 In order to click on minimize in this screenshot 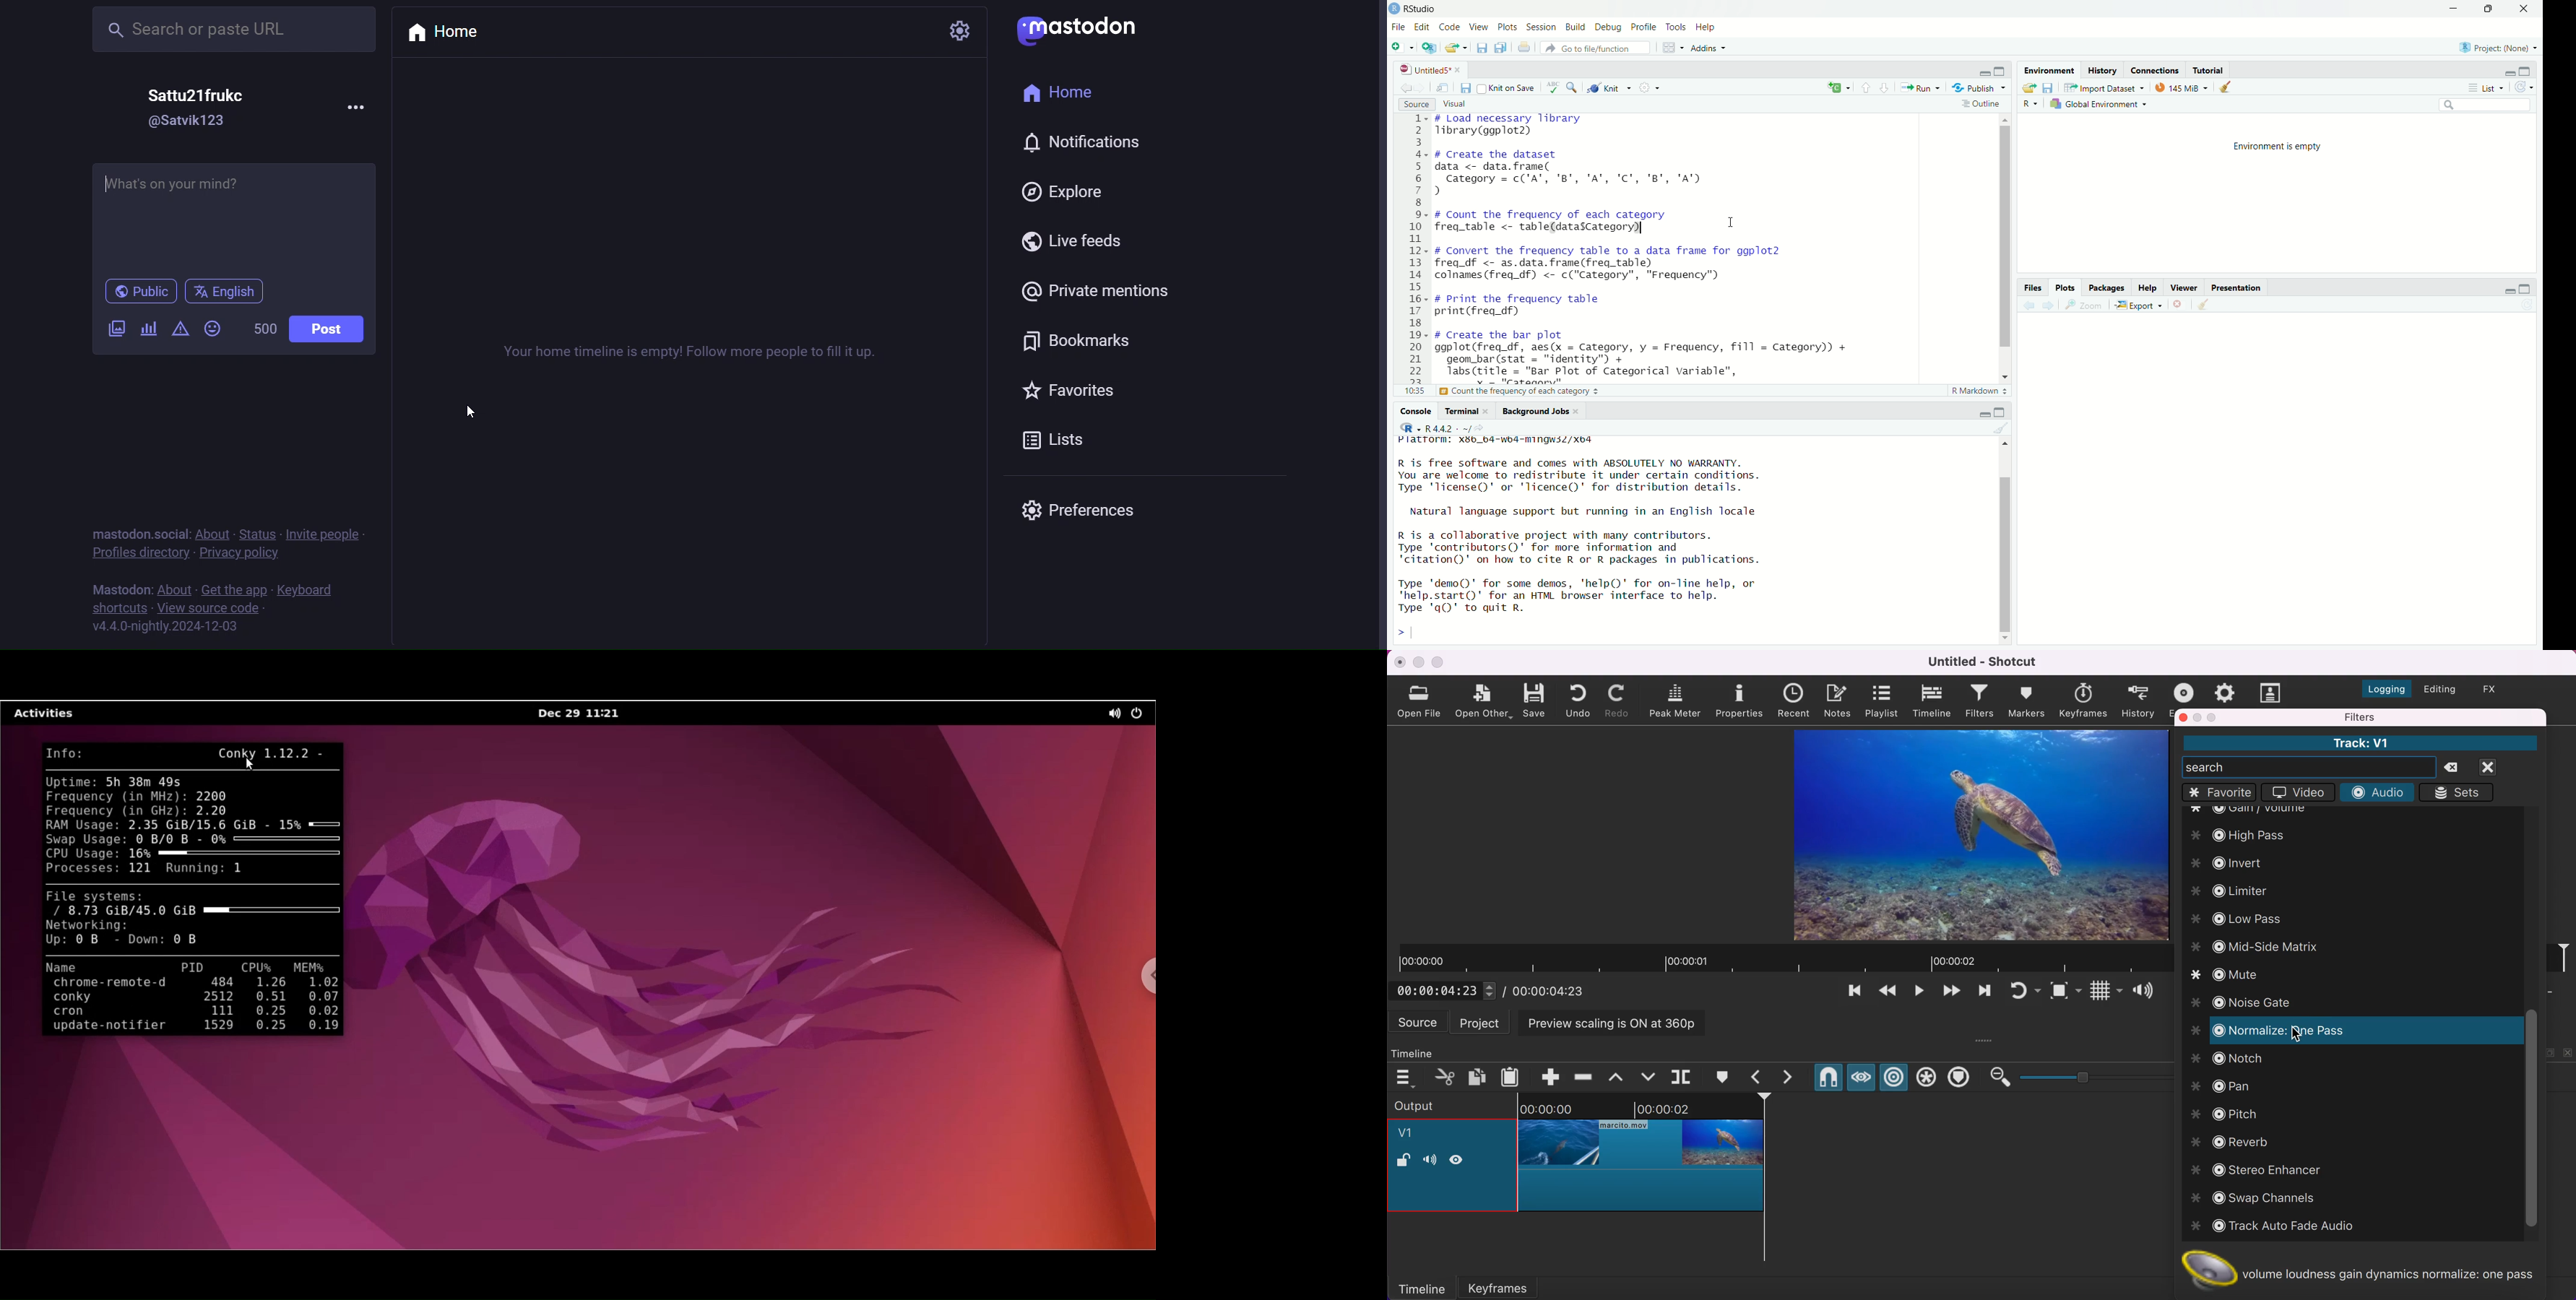, I will do `click(2508, 292)`.